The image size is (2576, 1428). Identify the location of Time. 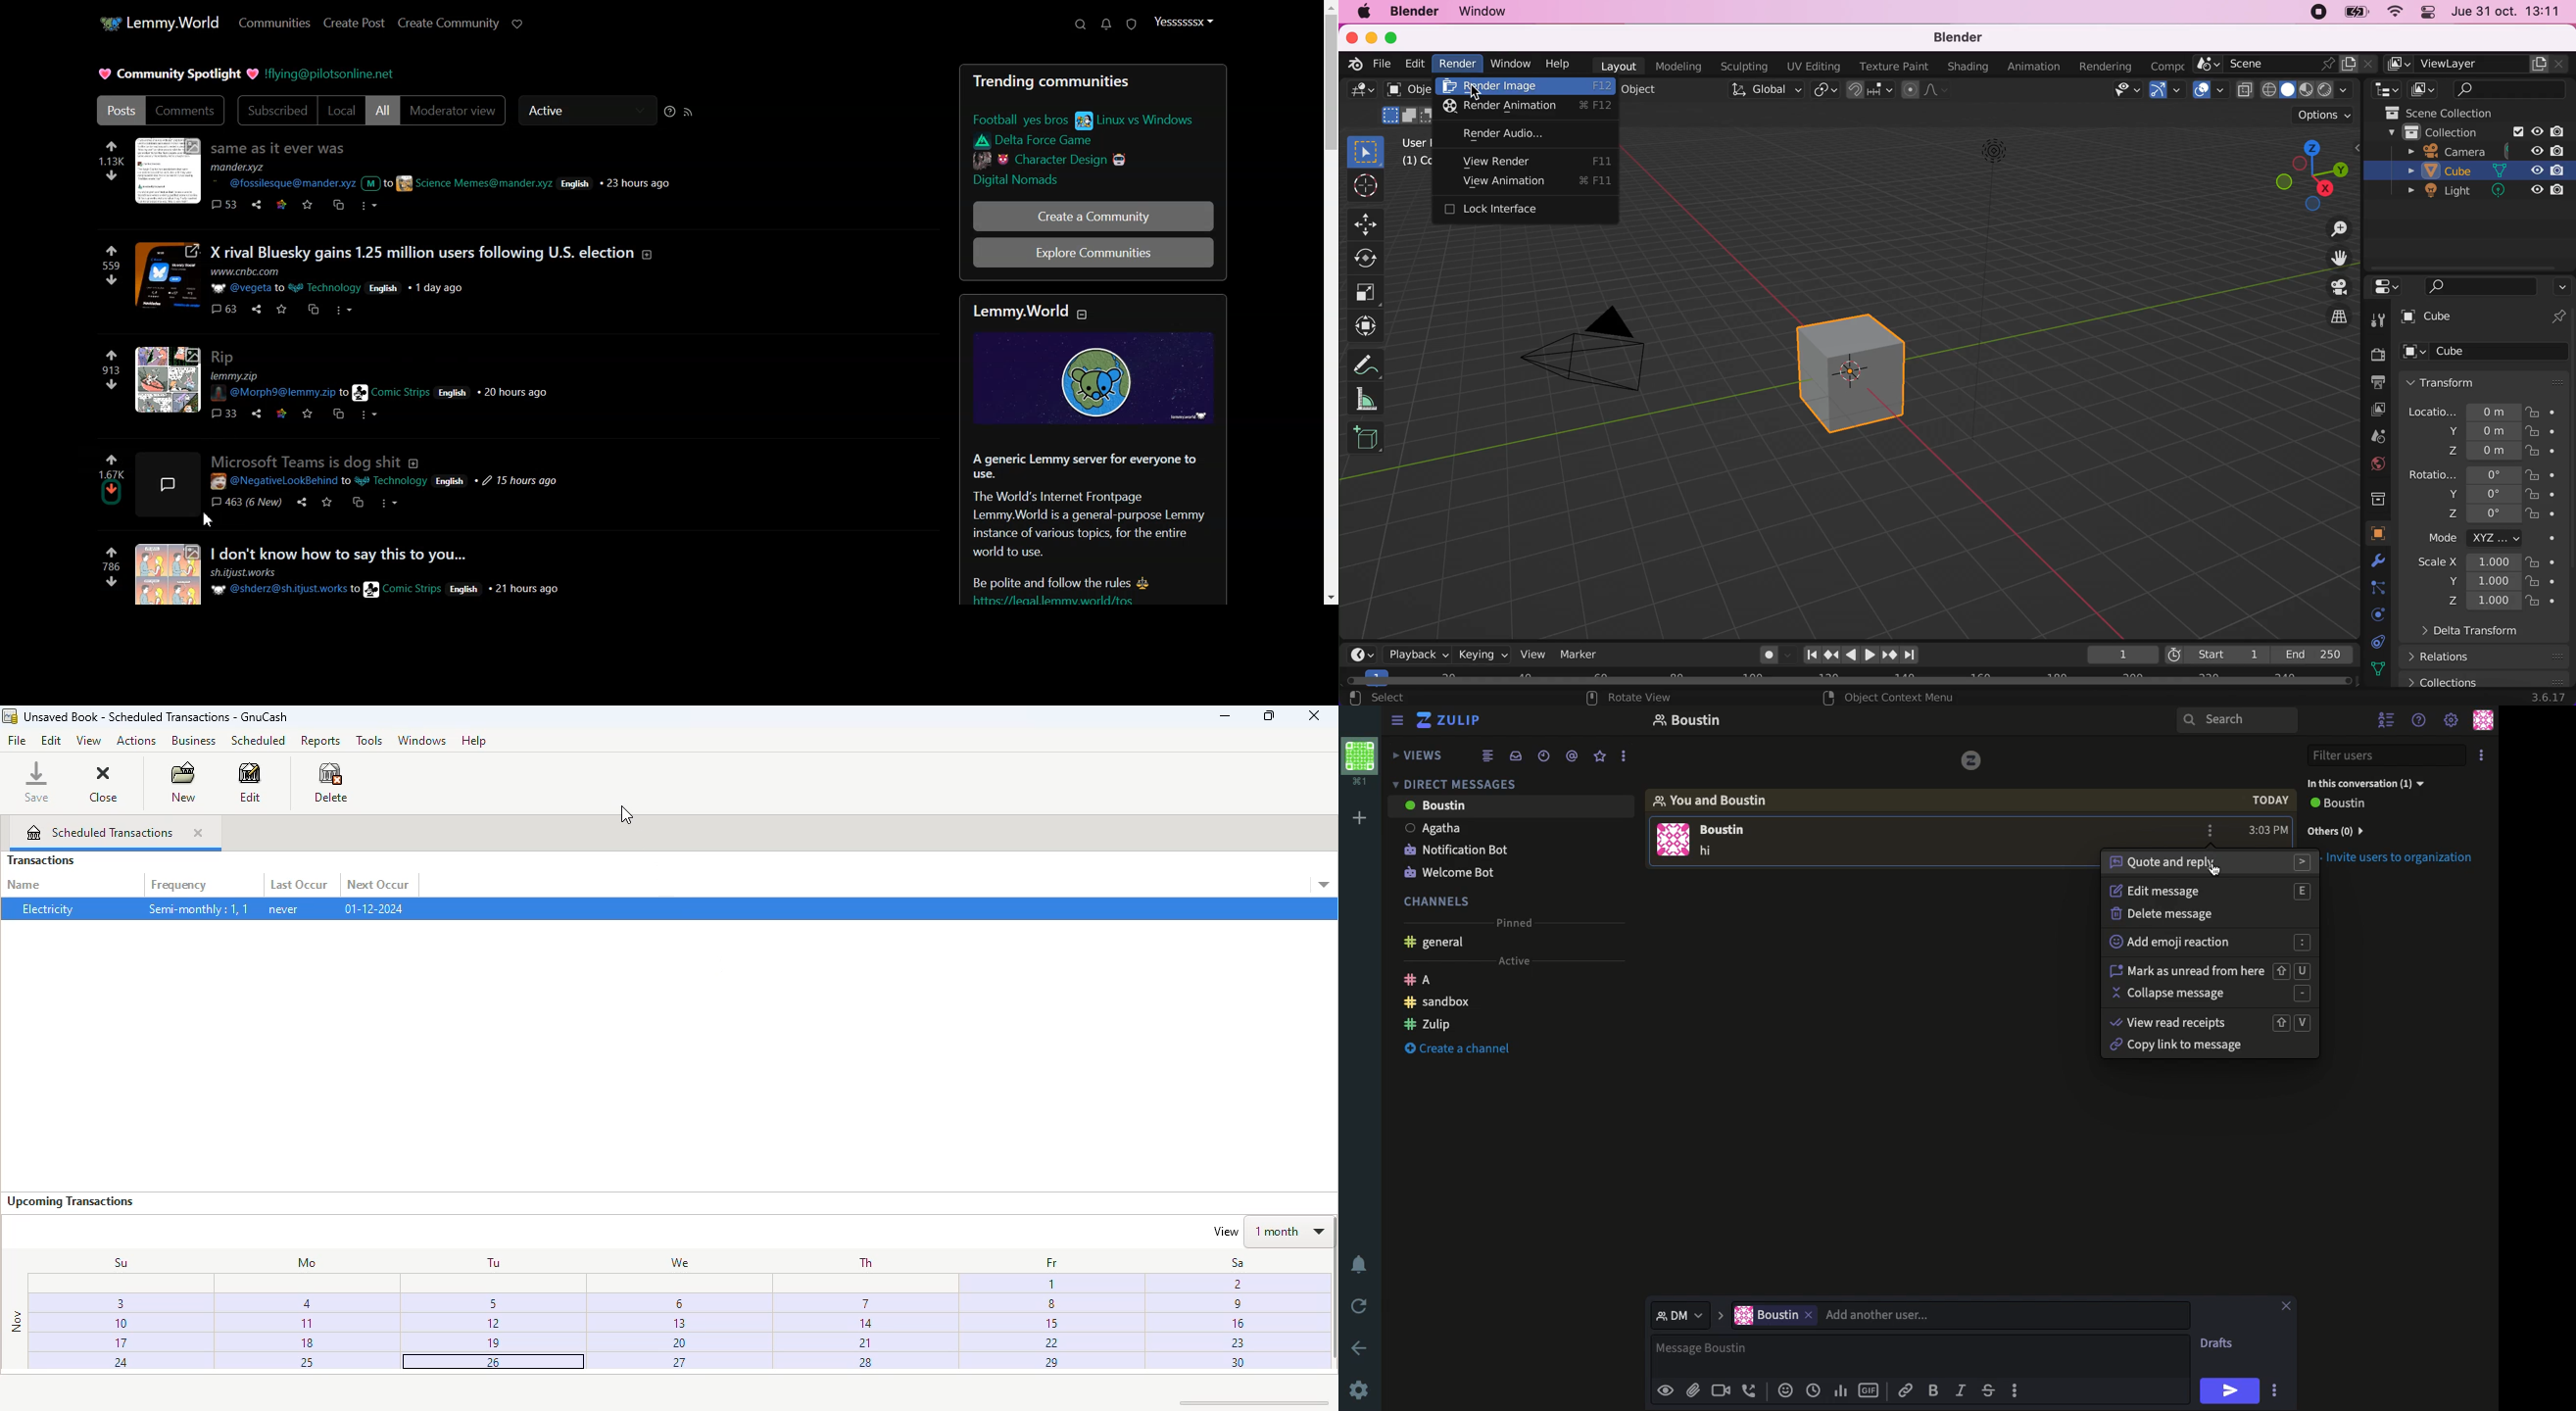
(2270, 827).